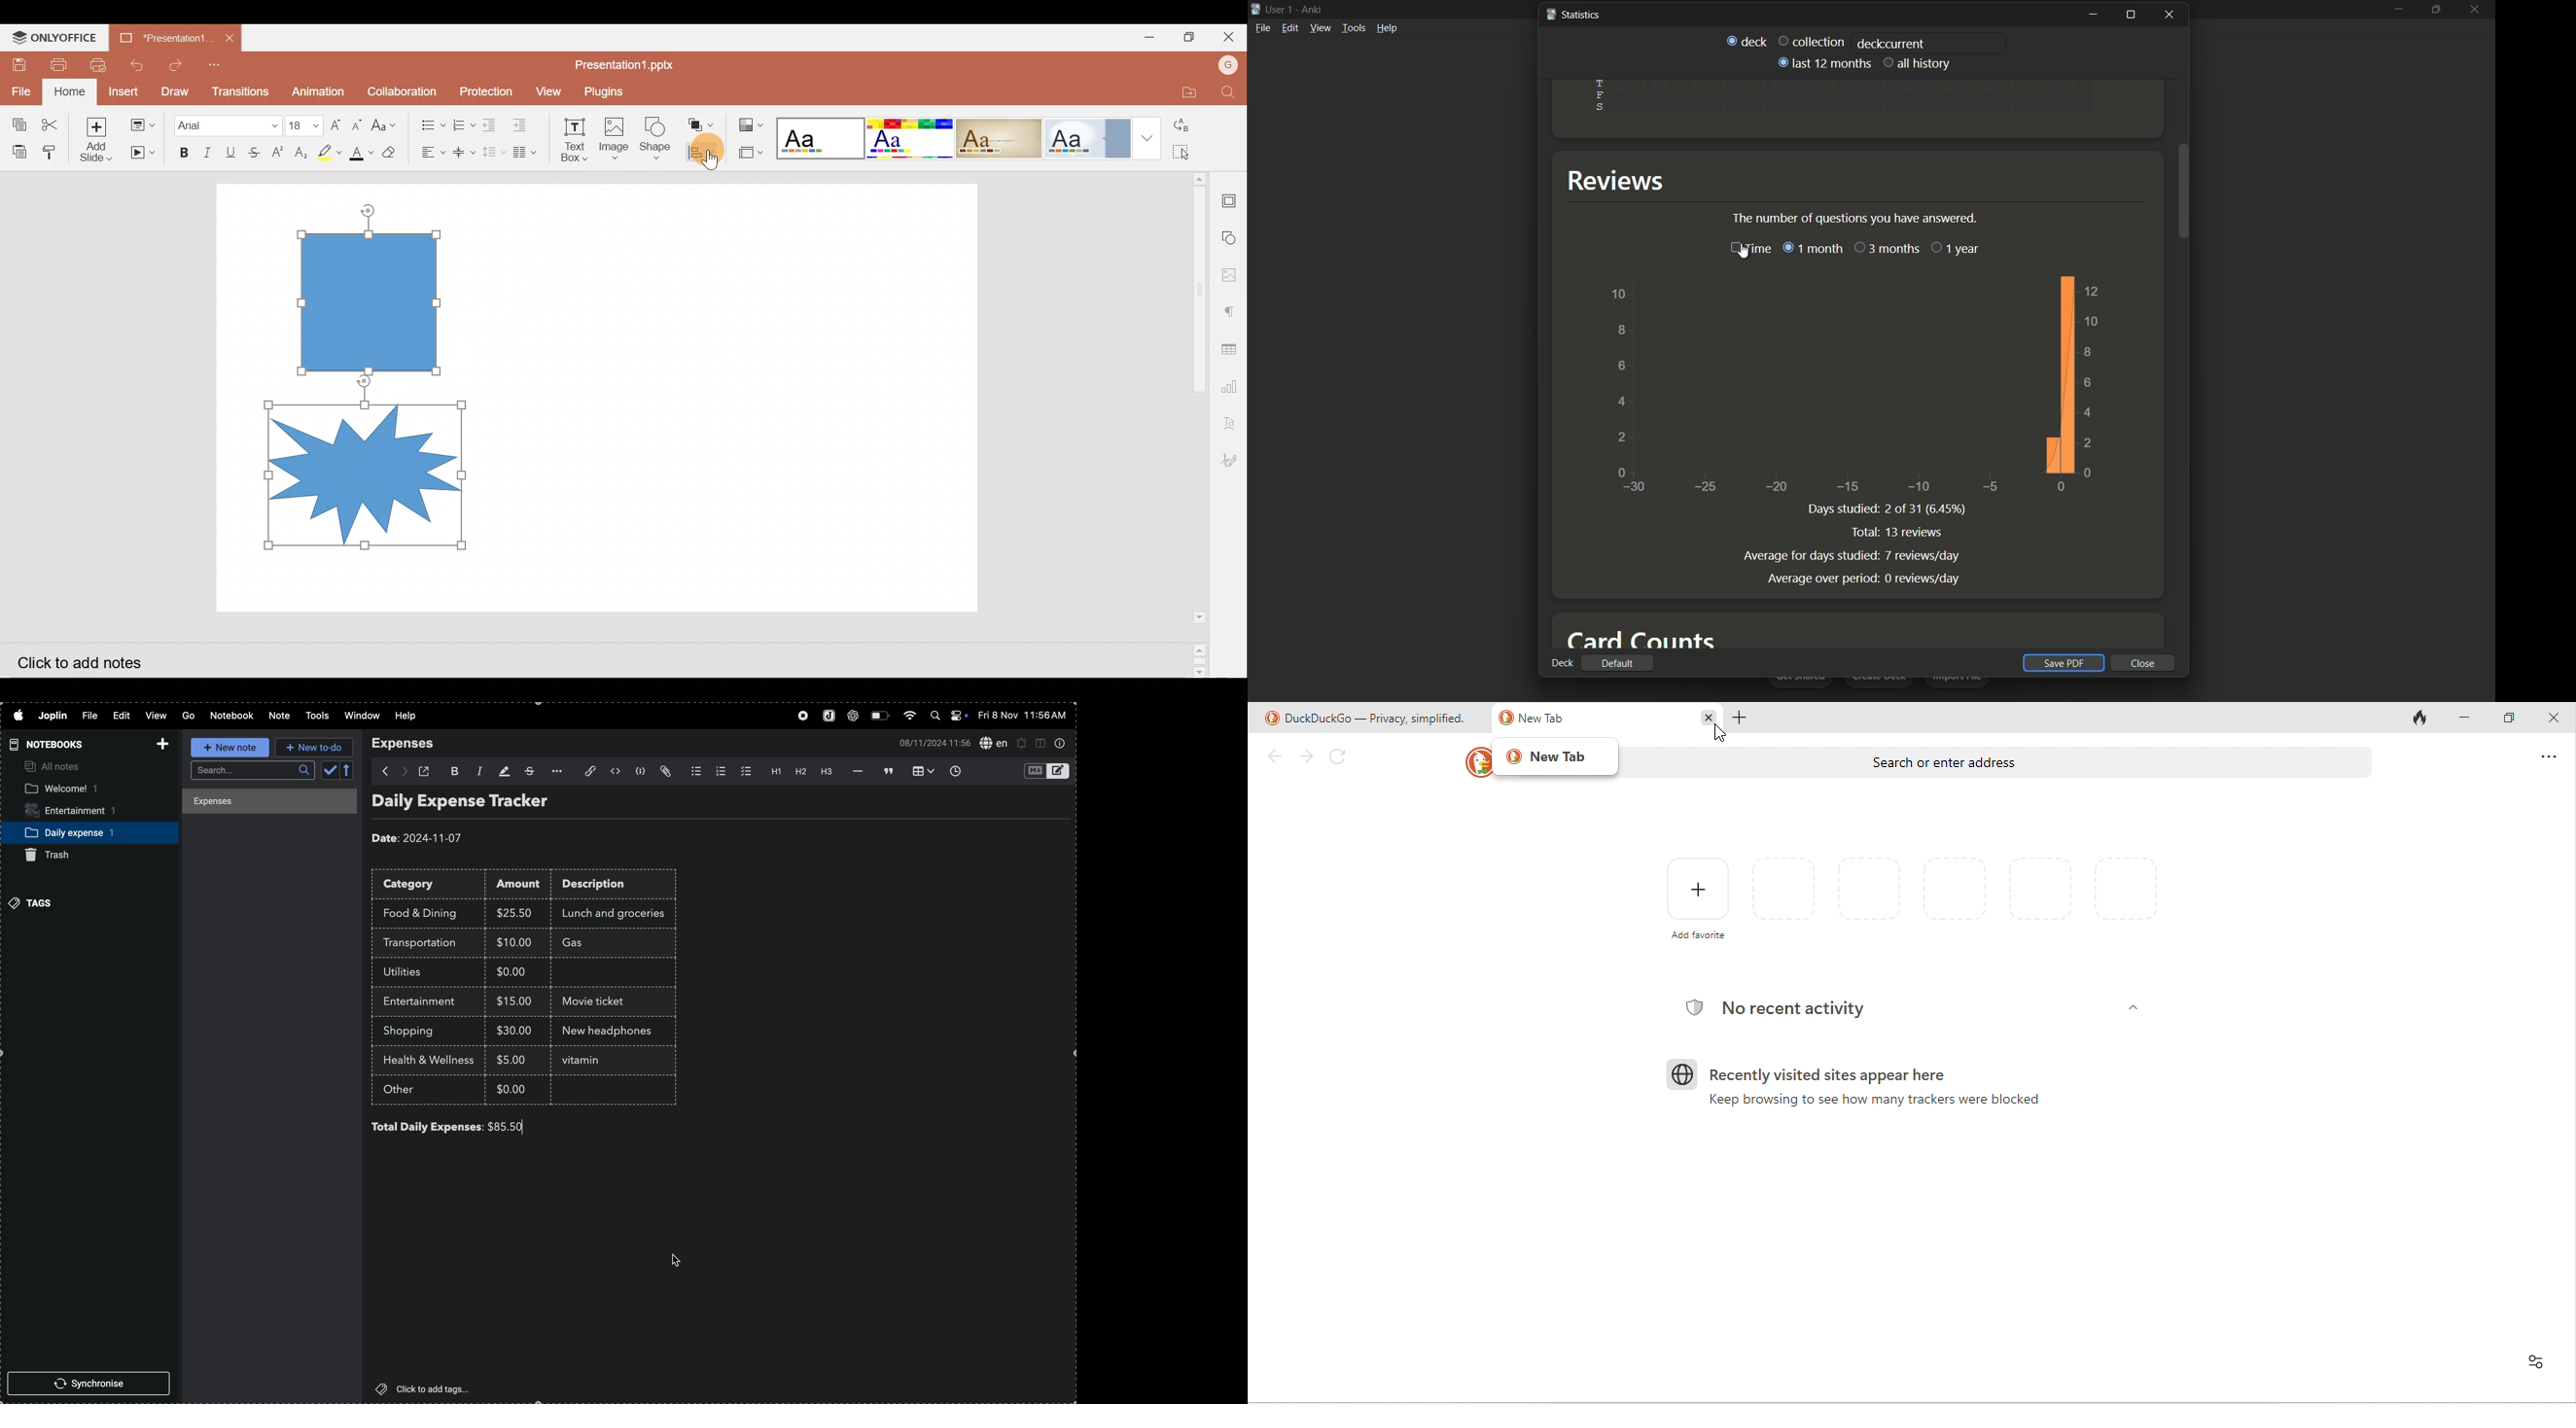  What do you see at coordinates (1865, 533) in the screenshot?
I see `total` at bounding box center [1865, 533].